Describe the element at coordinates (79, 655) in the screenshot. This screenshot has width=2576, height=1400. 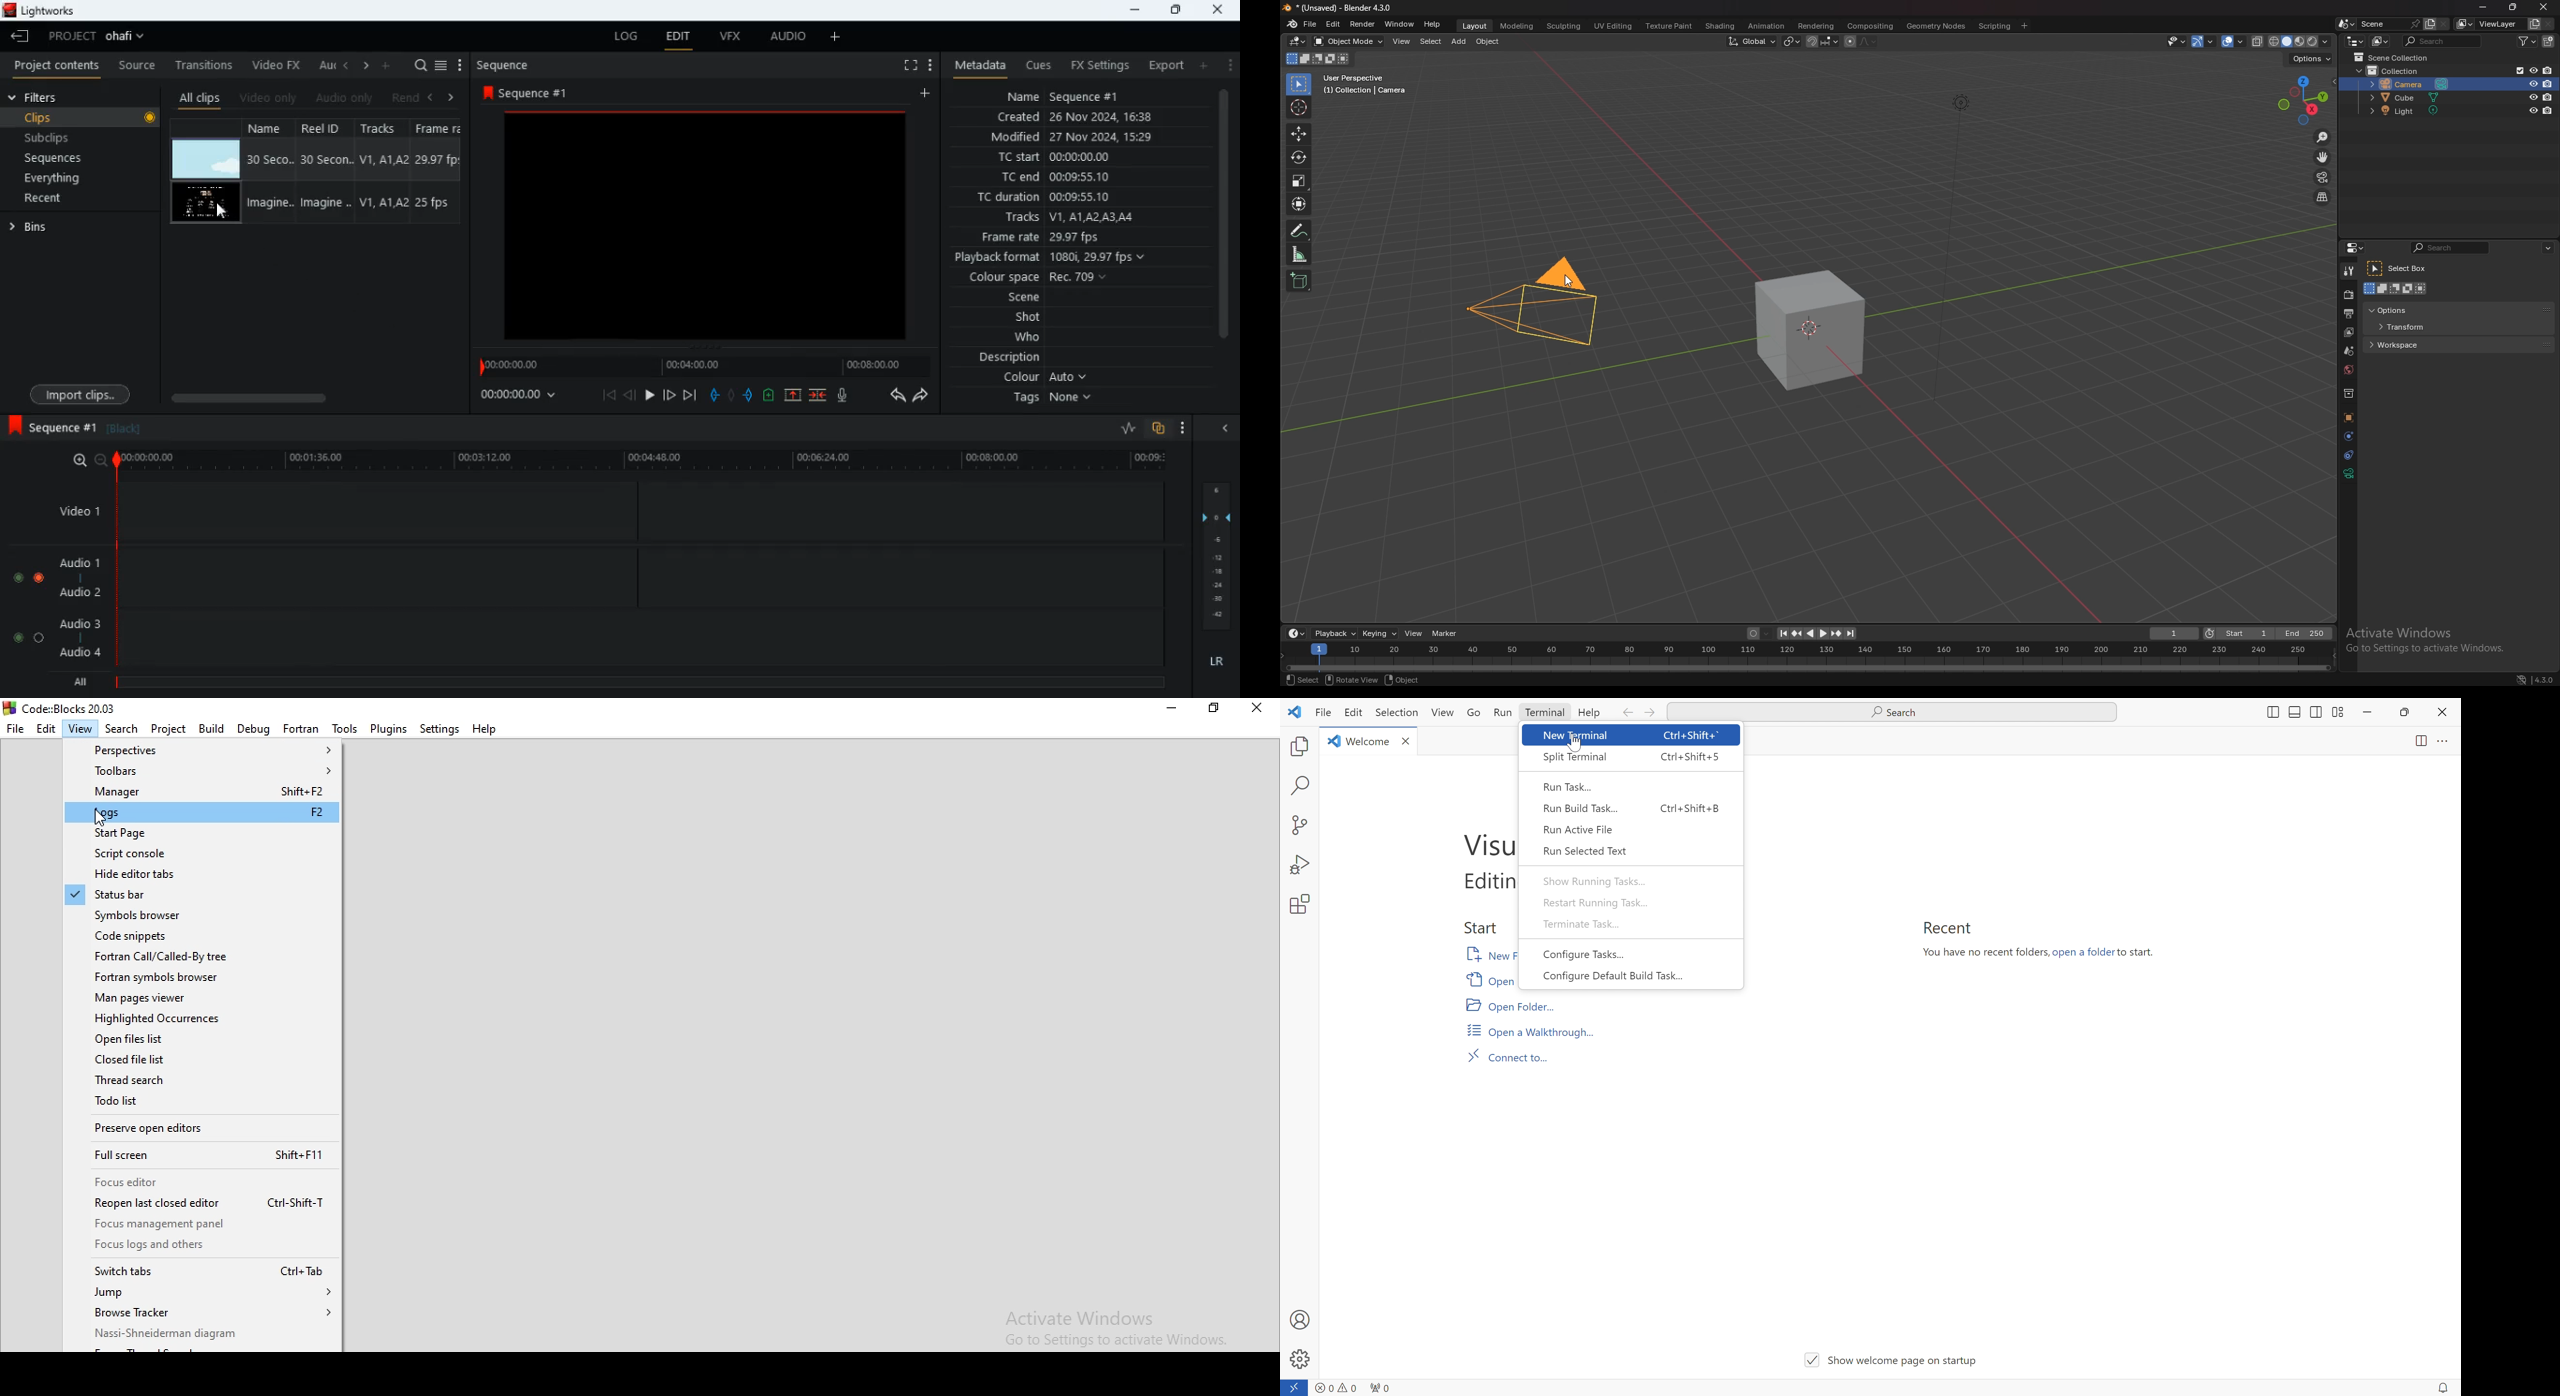
I see `audio 4` at that location.